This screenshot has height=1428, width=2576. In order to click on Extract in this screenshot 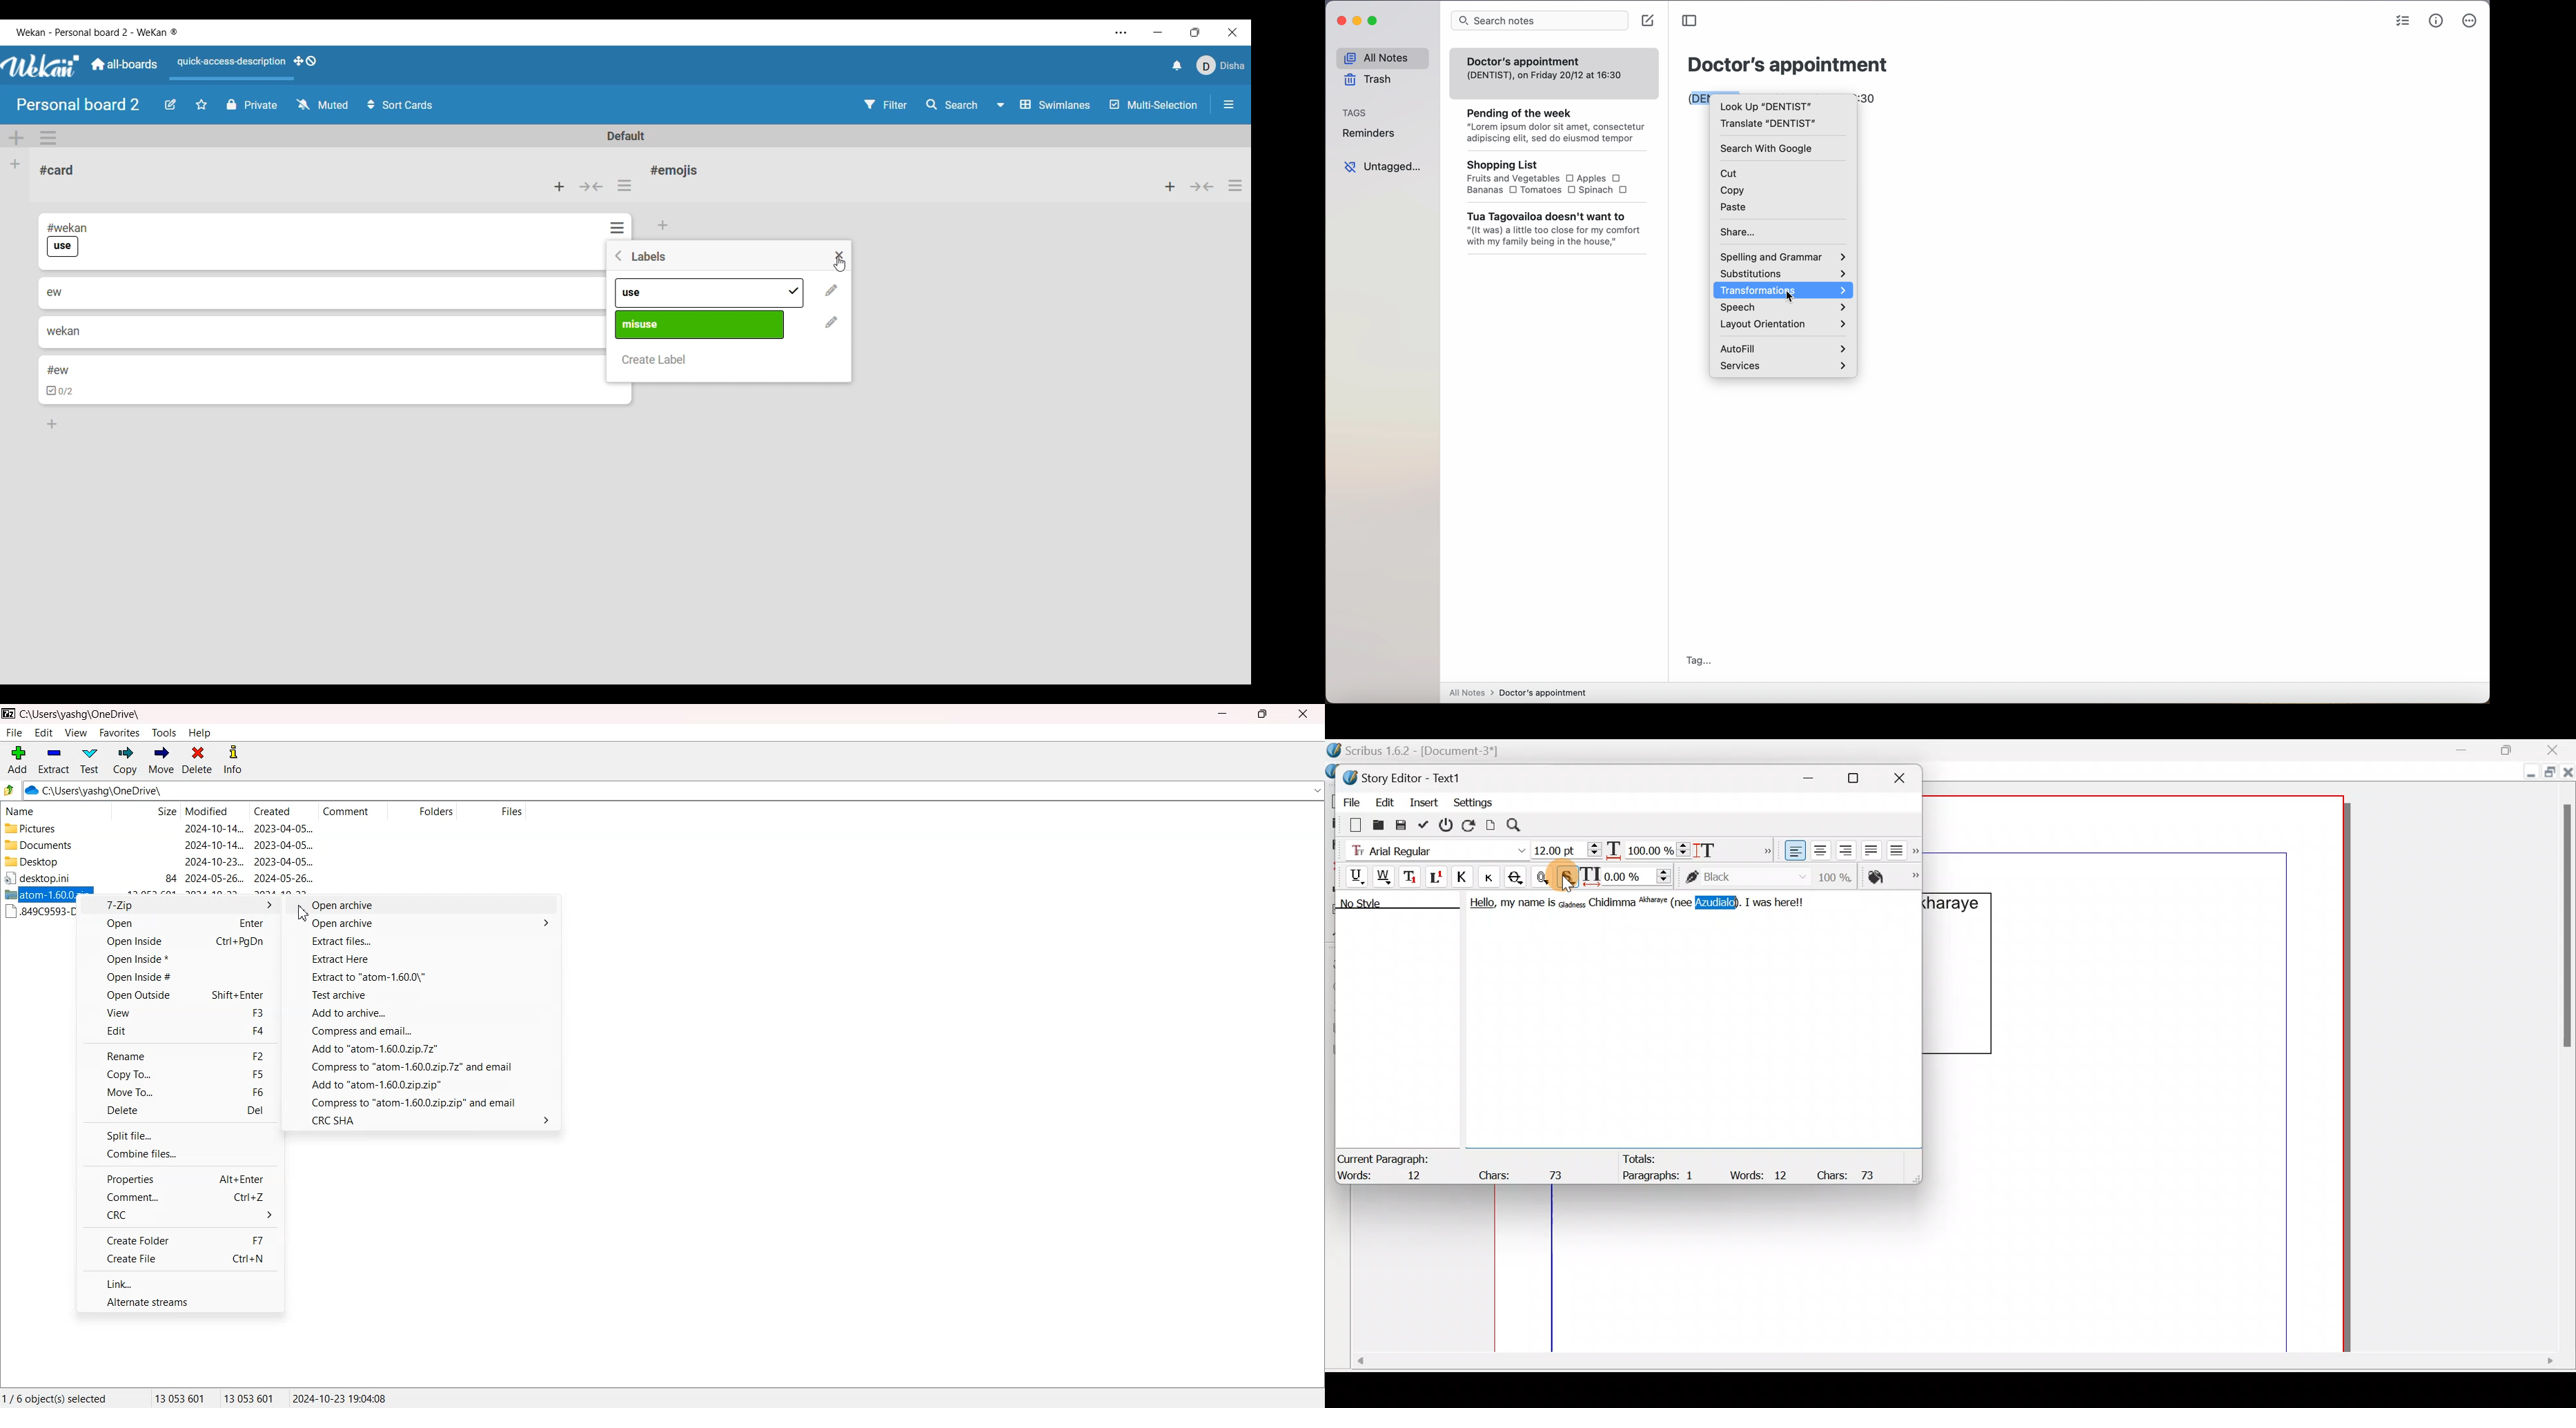, I will do `click(54, 760)`.